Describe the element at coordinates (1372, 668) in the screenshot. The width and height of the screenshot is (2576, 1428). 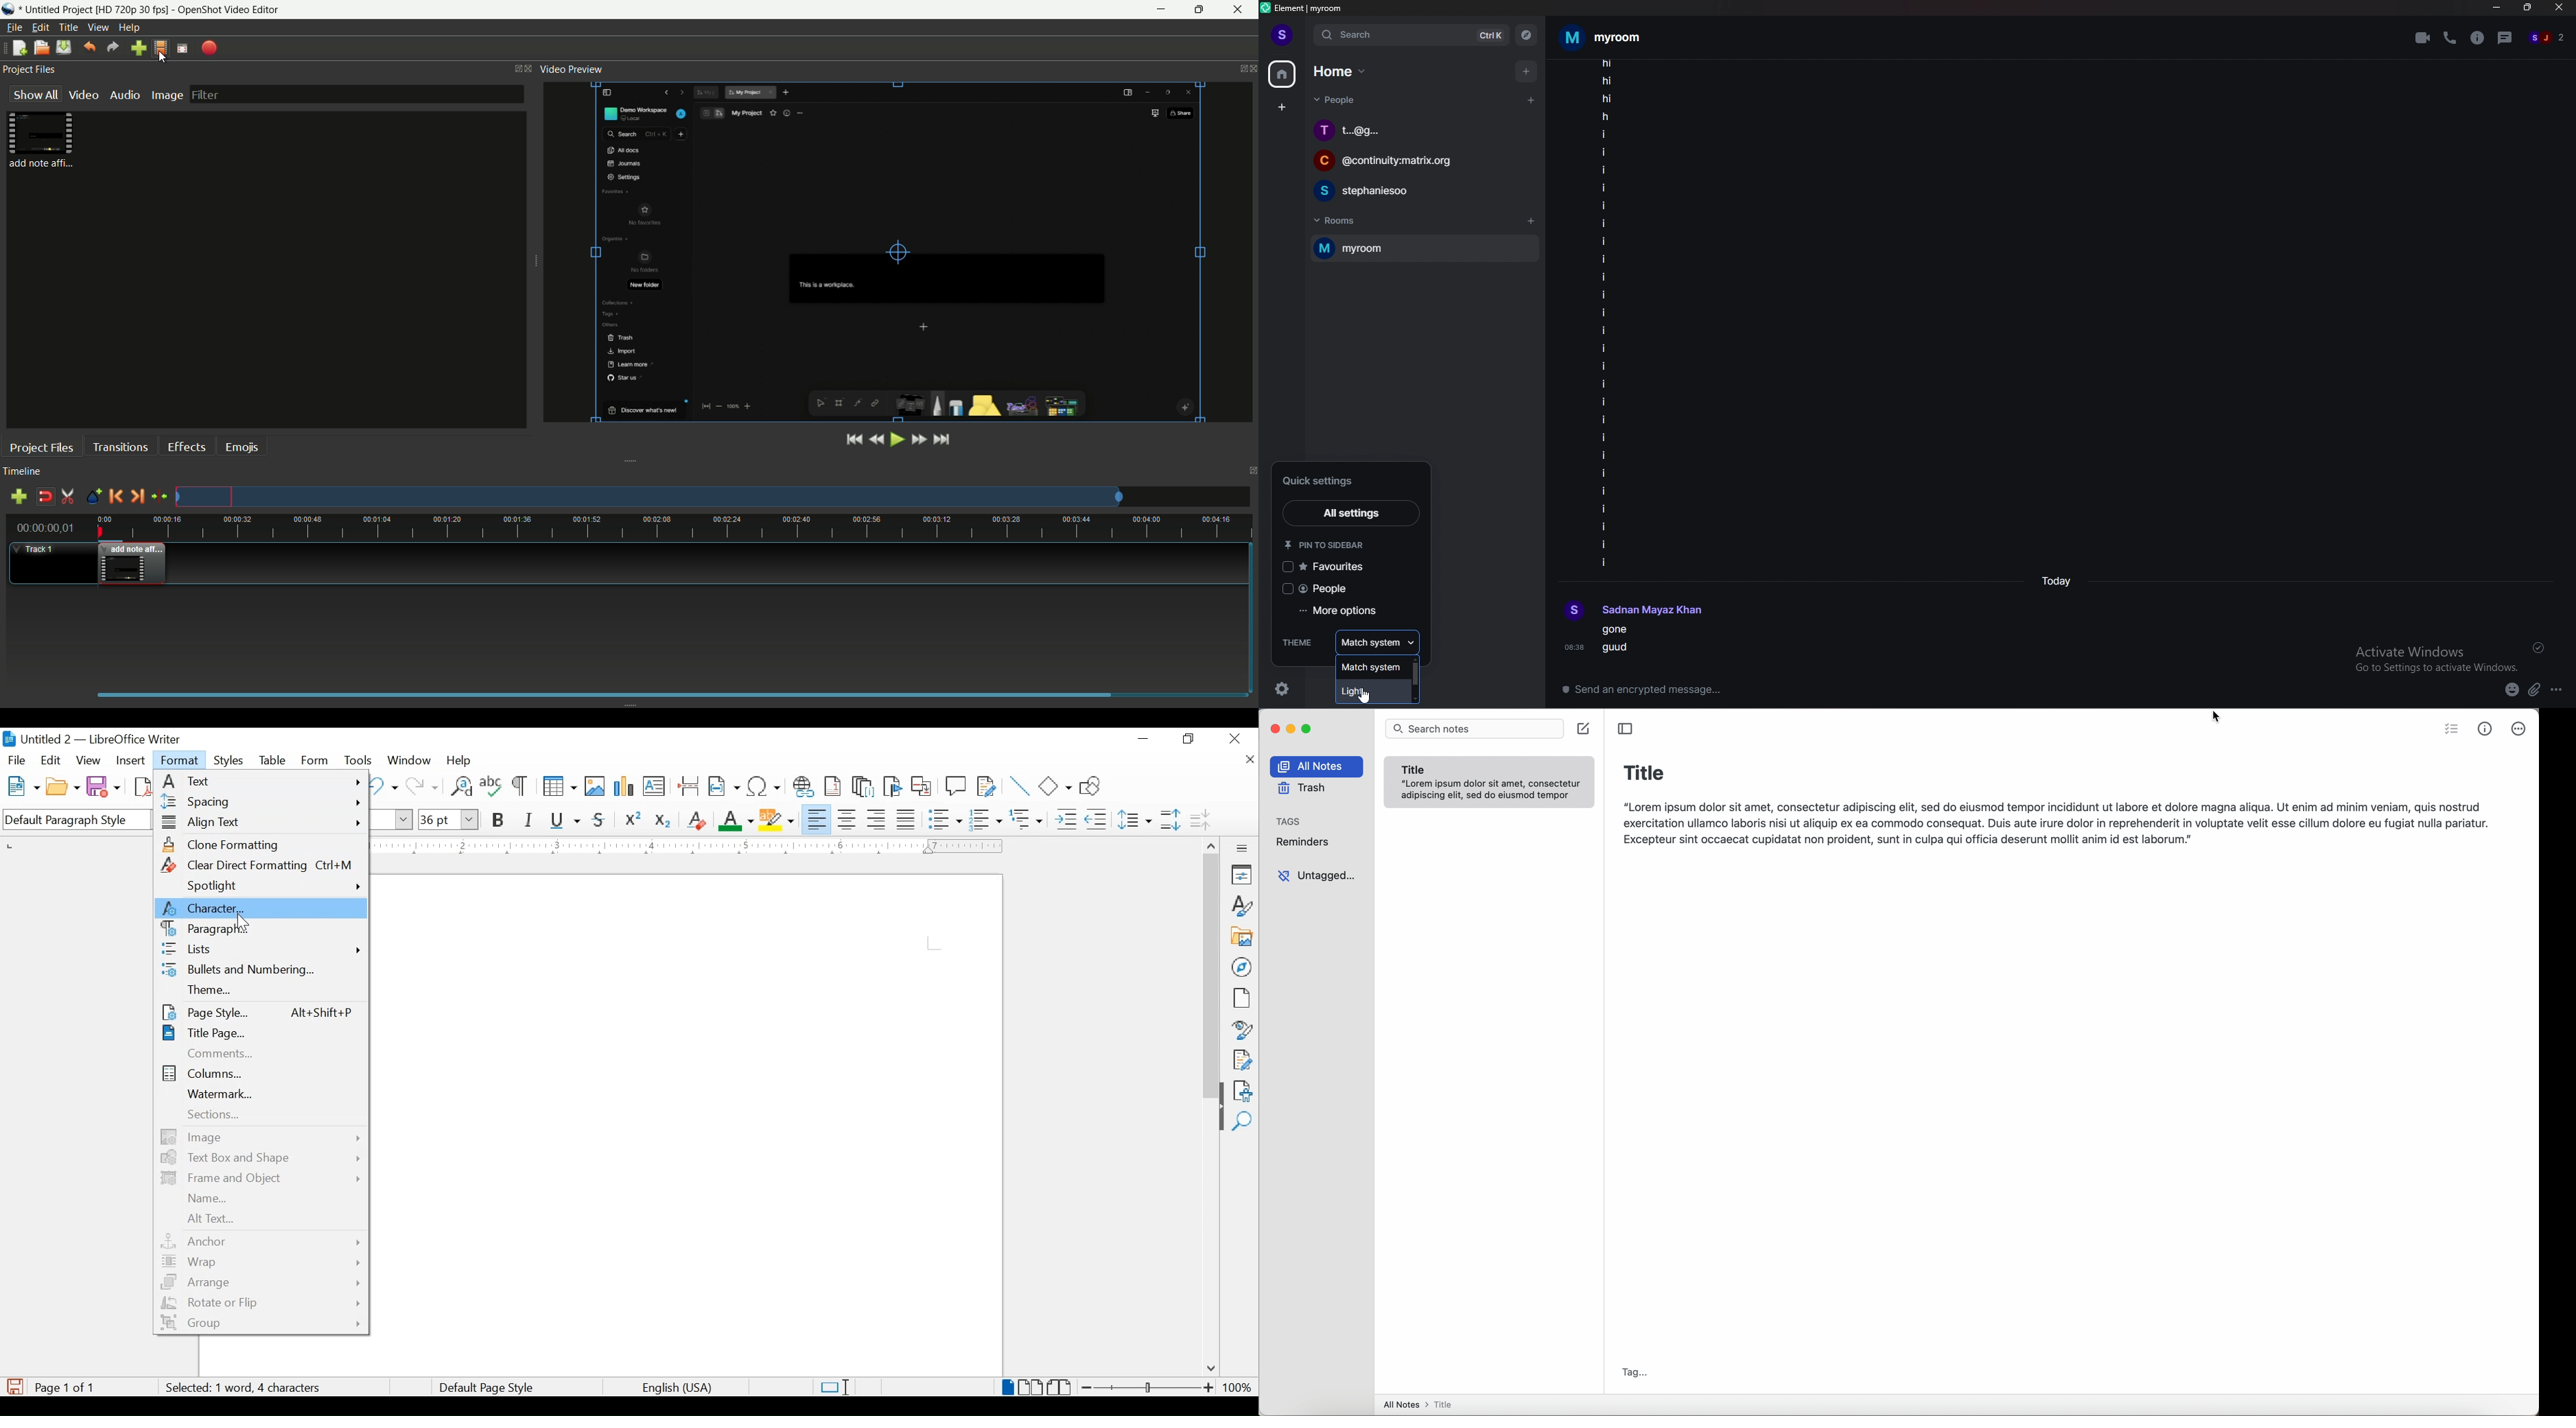
I see `theme` at that location.